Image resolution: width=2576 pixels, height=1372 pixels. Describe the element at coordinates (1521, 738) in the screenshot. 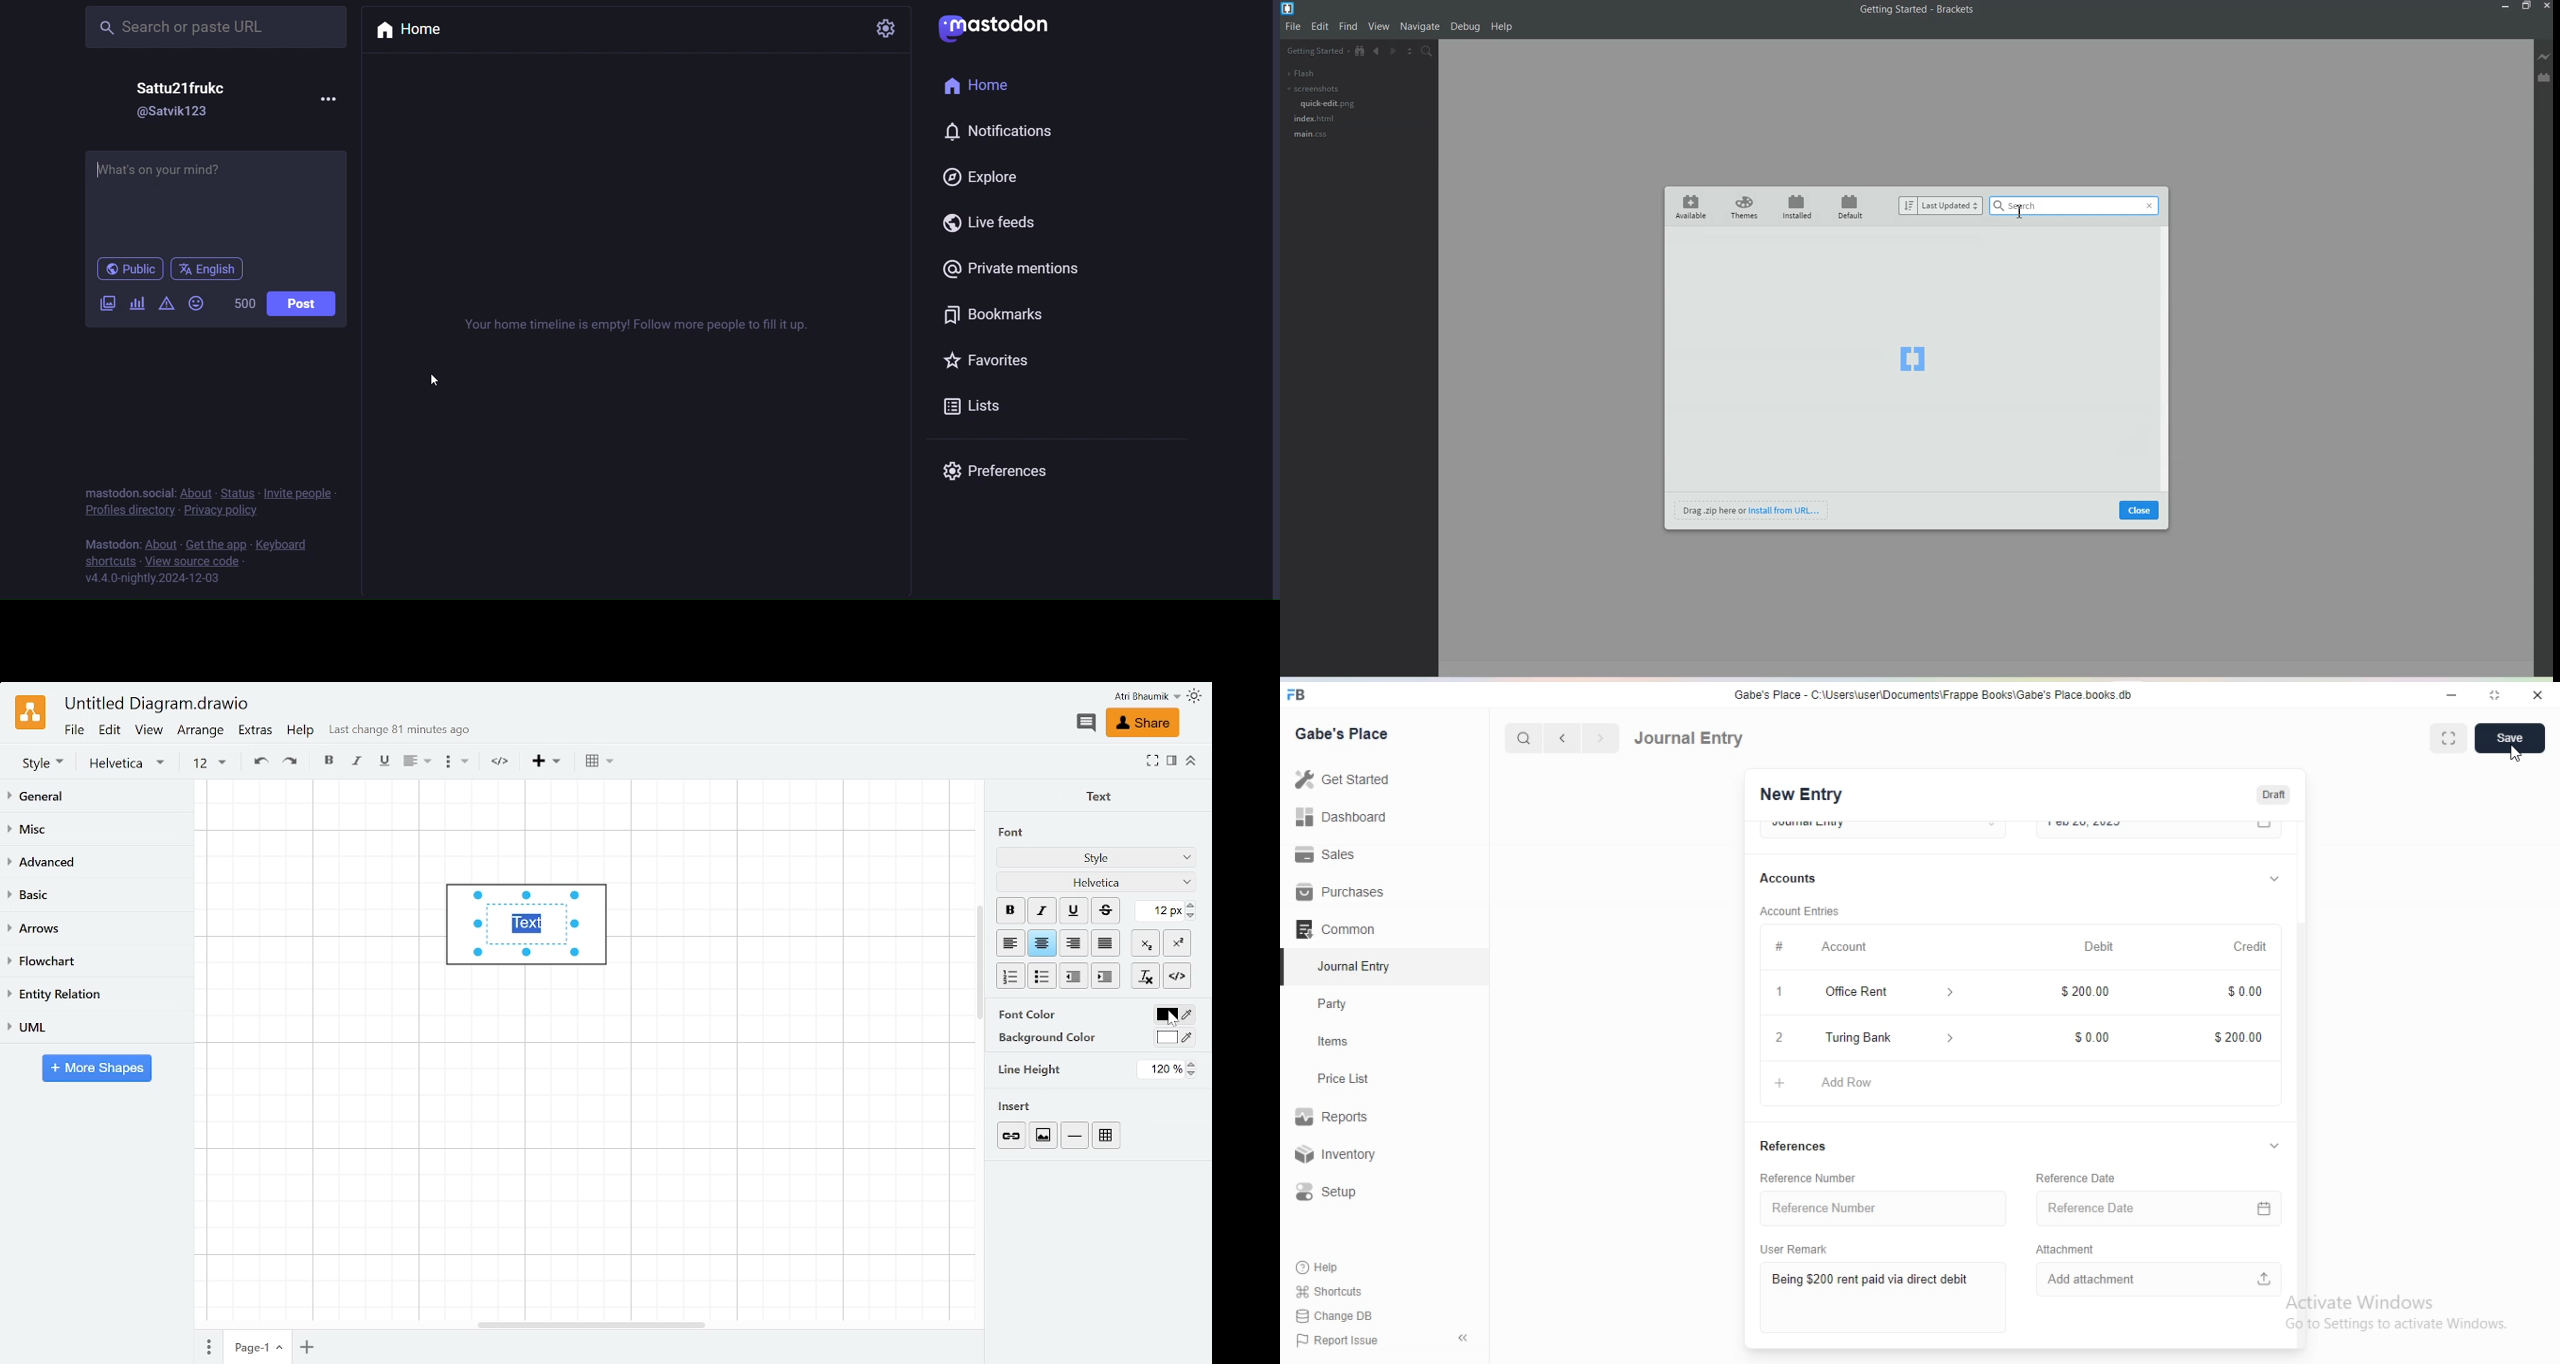

I see `search` at that location.